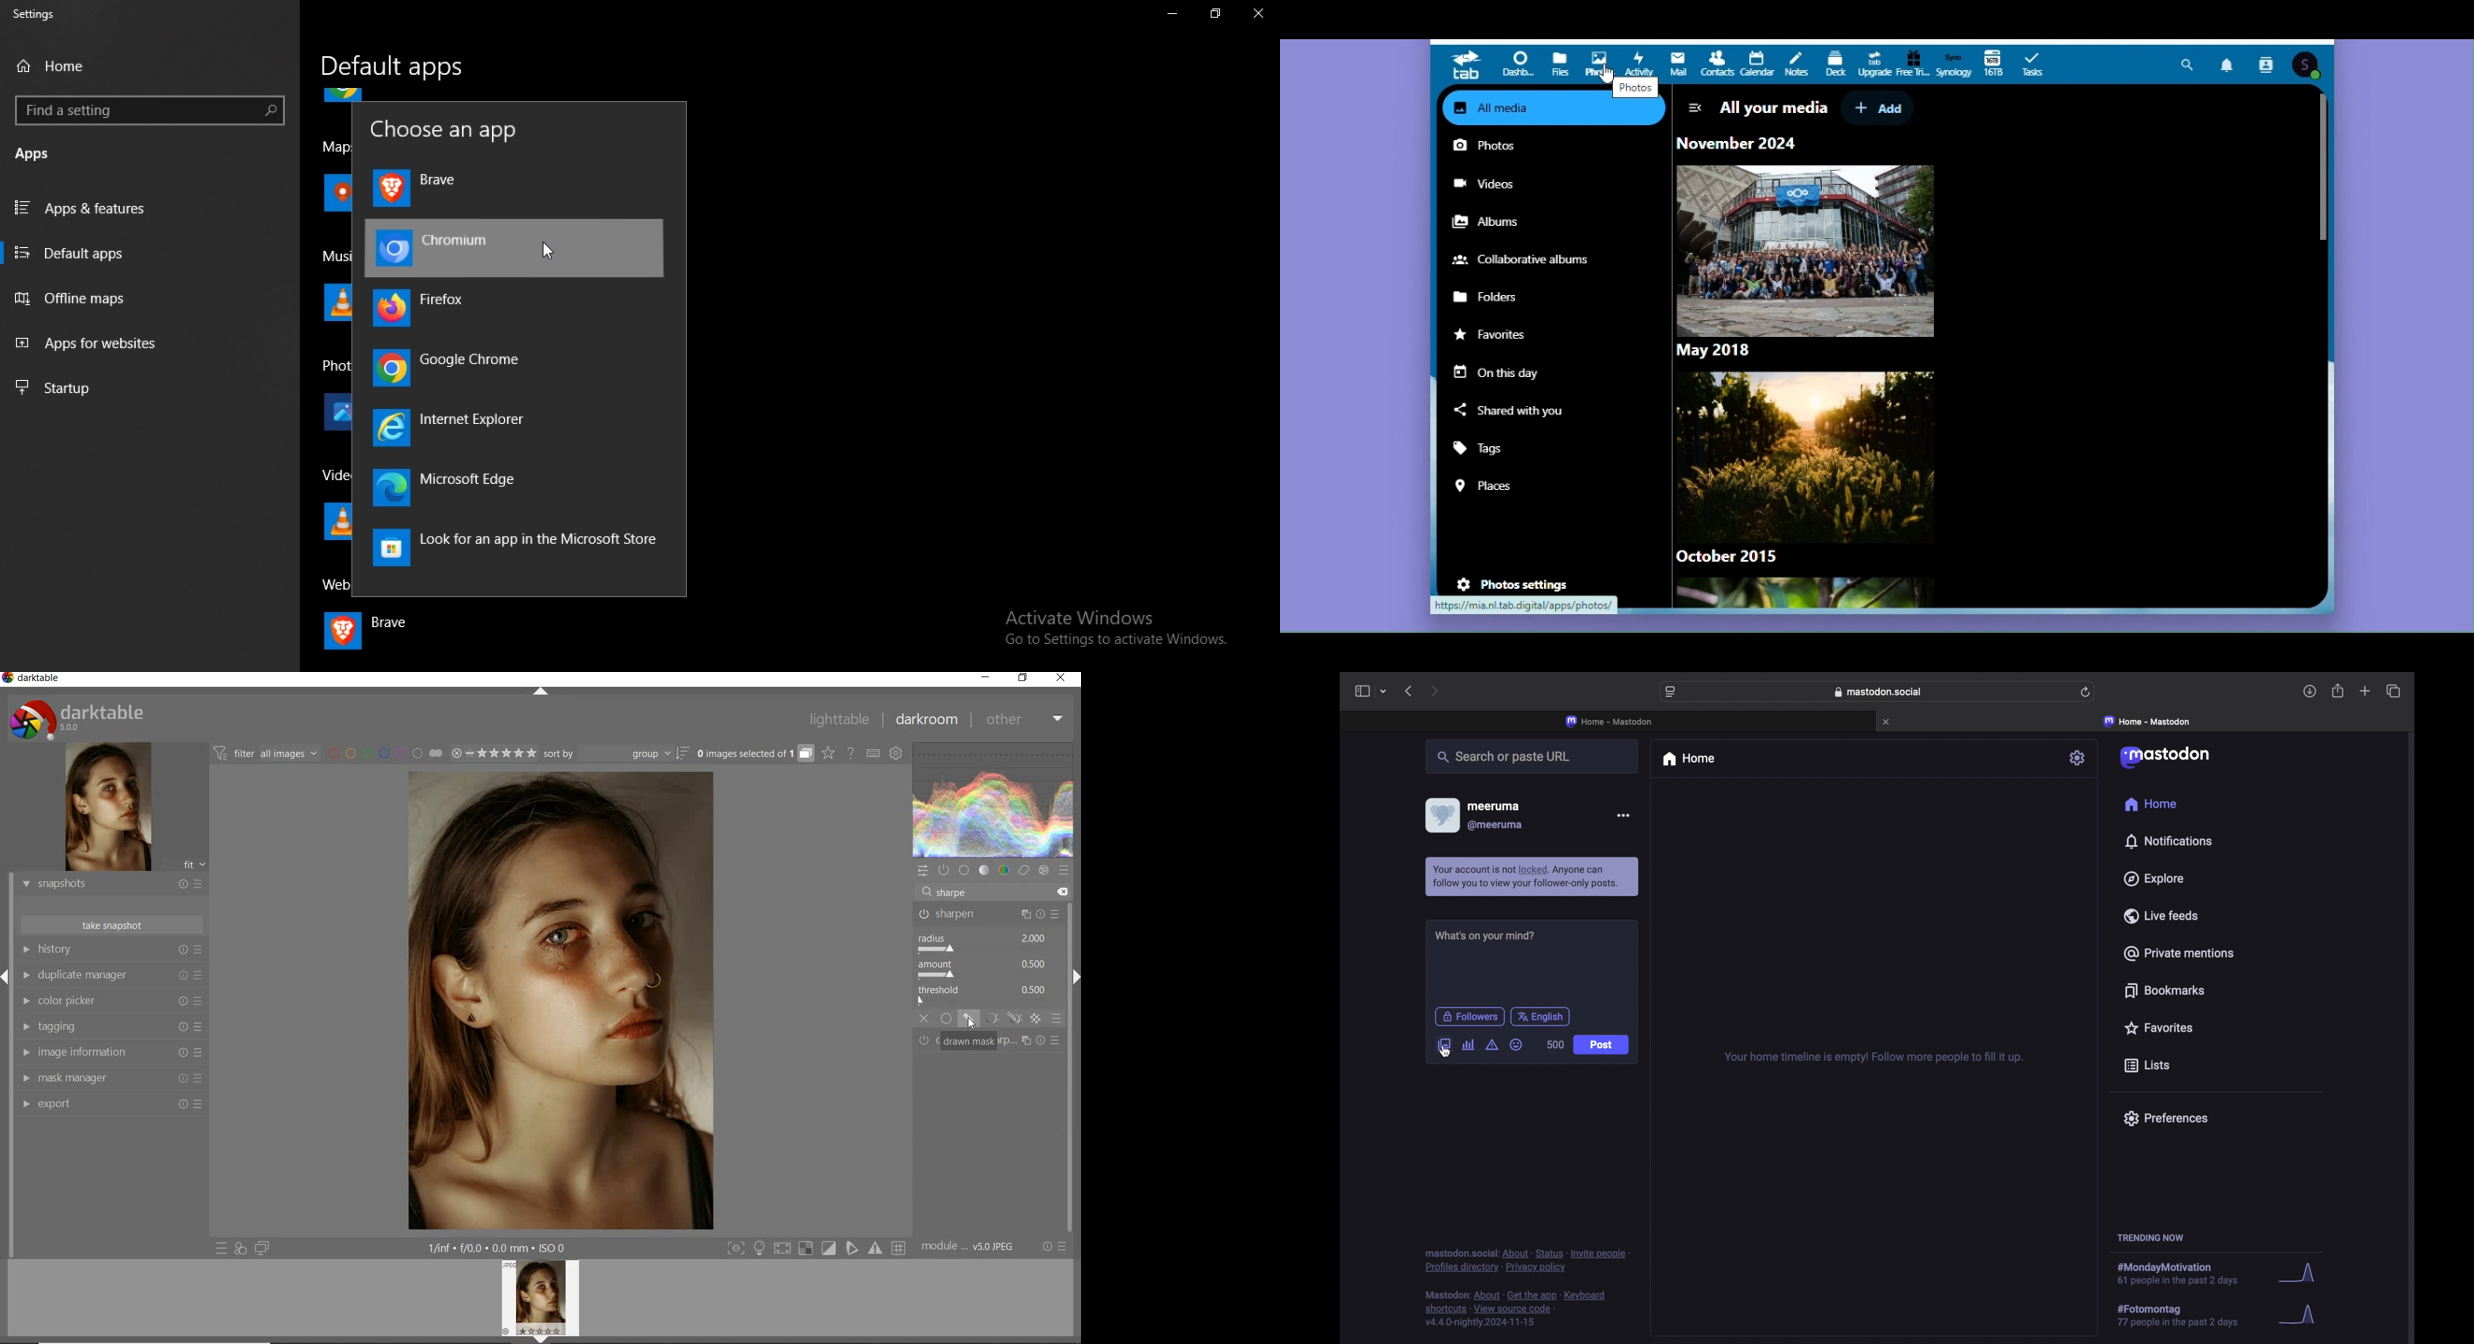  Describe the element at coordinates (111, 1079) in the screenshot. I see `mask manager` at that location.